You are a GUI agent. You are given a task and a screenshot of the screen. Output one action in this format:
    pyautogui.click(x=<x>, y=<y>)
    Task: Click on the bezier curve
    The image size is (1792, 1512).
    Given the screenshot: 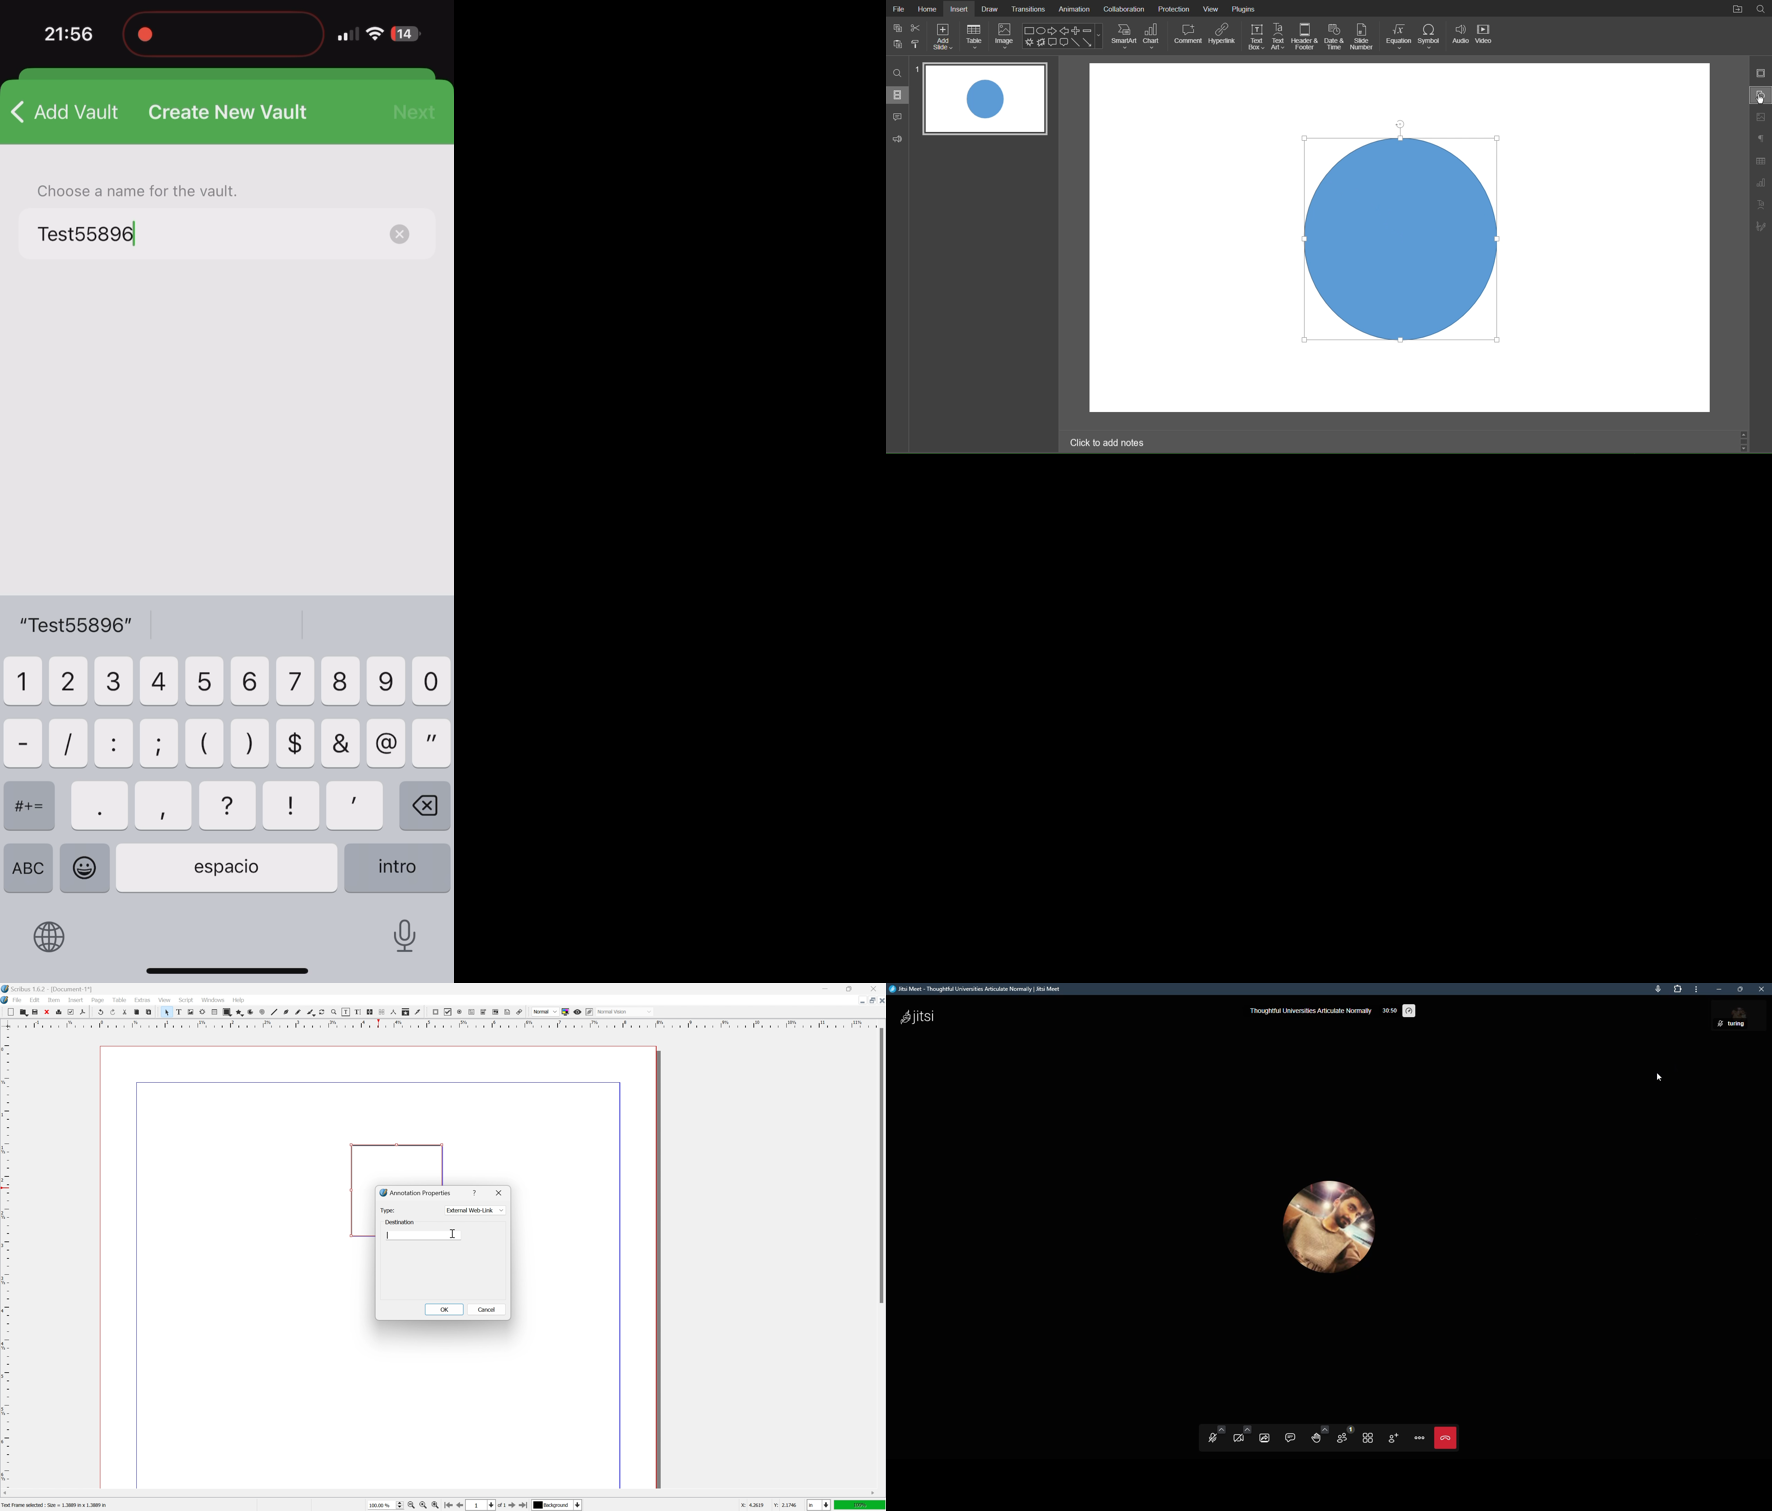 What is the action you would take?
    pyautogui.click(x=286, y=1012)
    